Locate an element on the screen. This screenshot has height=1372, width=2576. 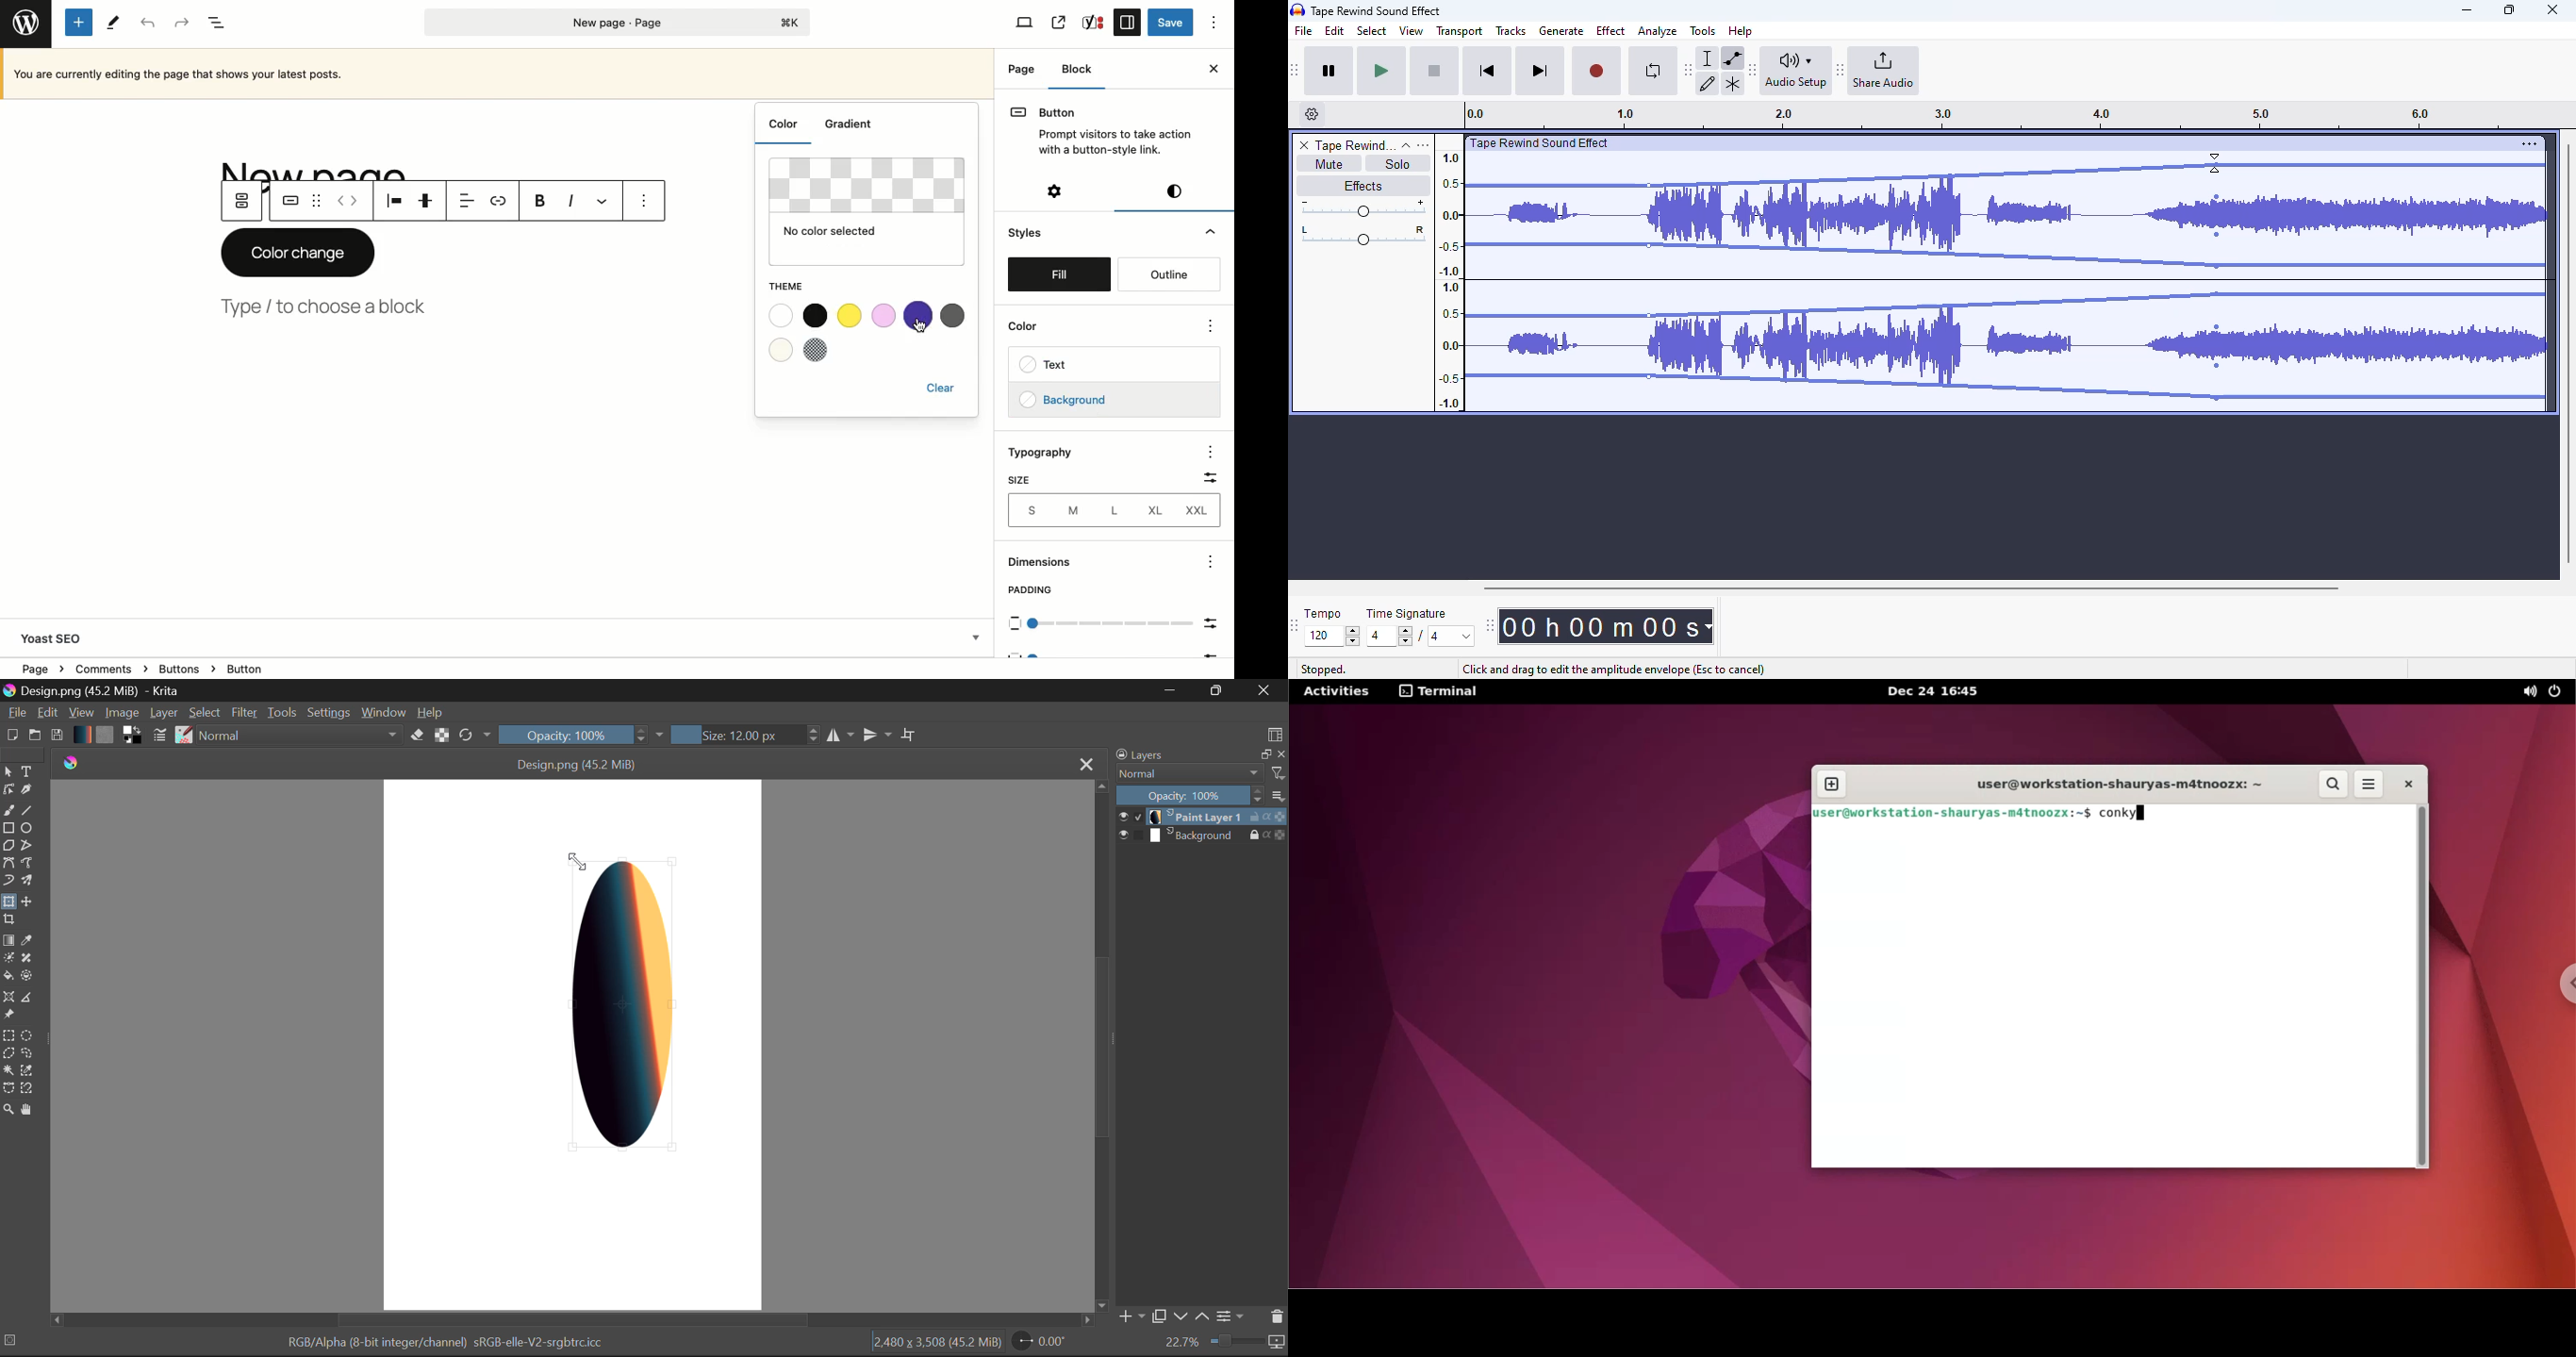
skip to end is located at coordinates (1539, 72).